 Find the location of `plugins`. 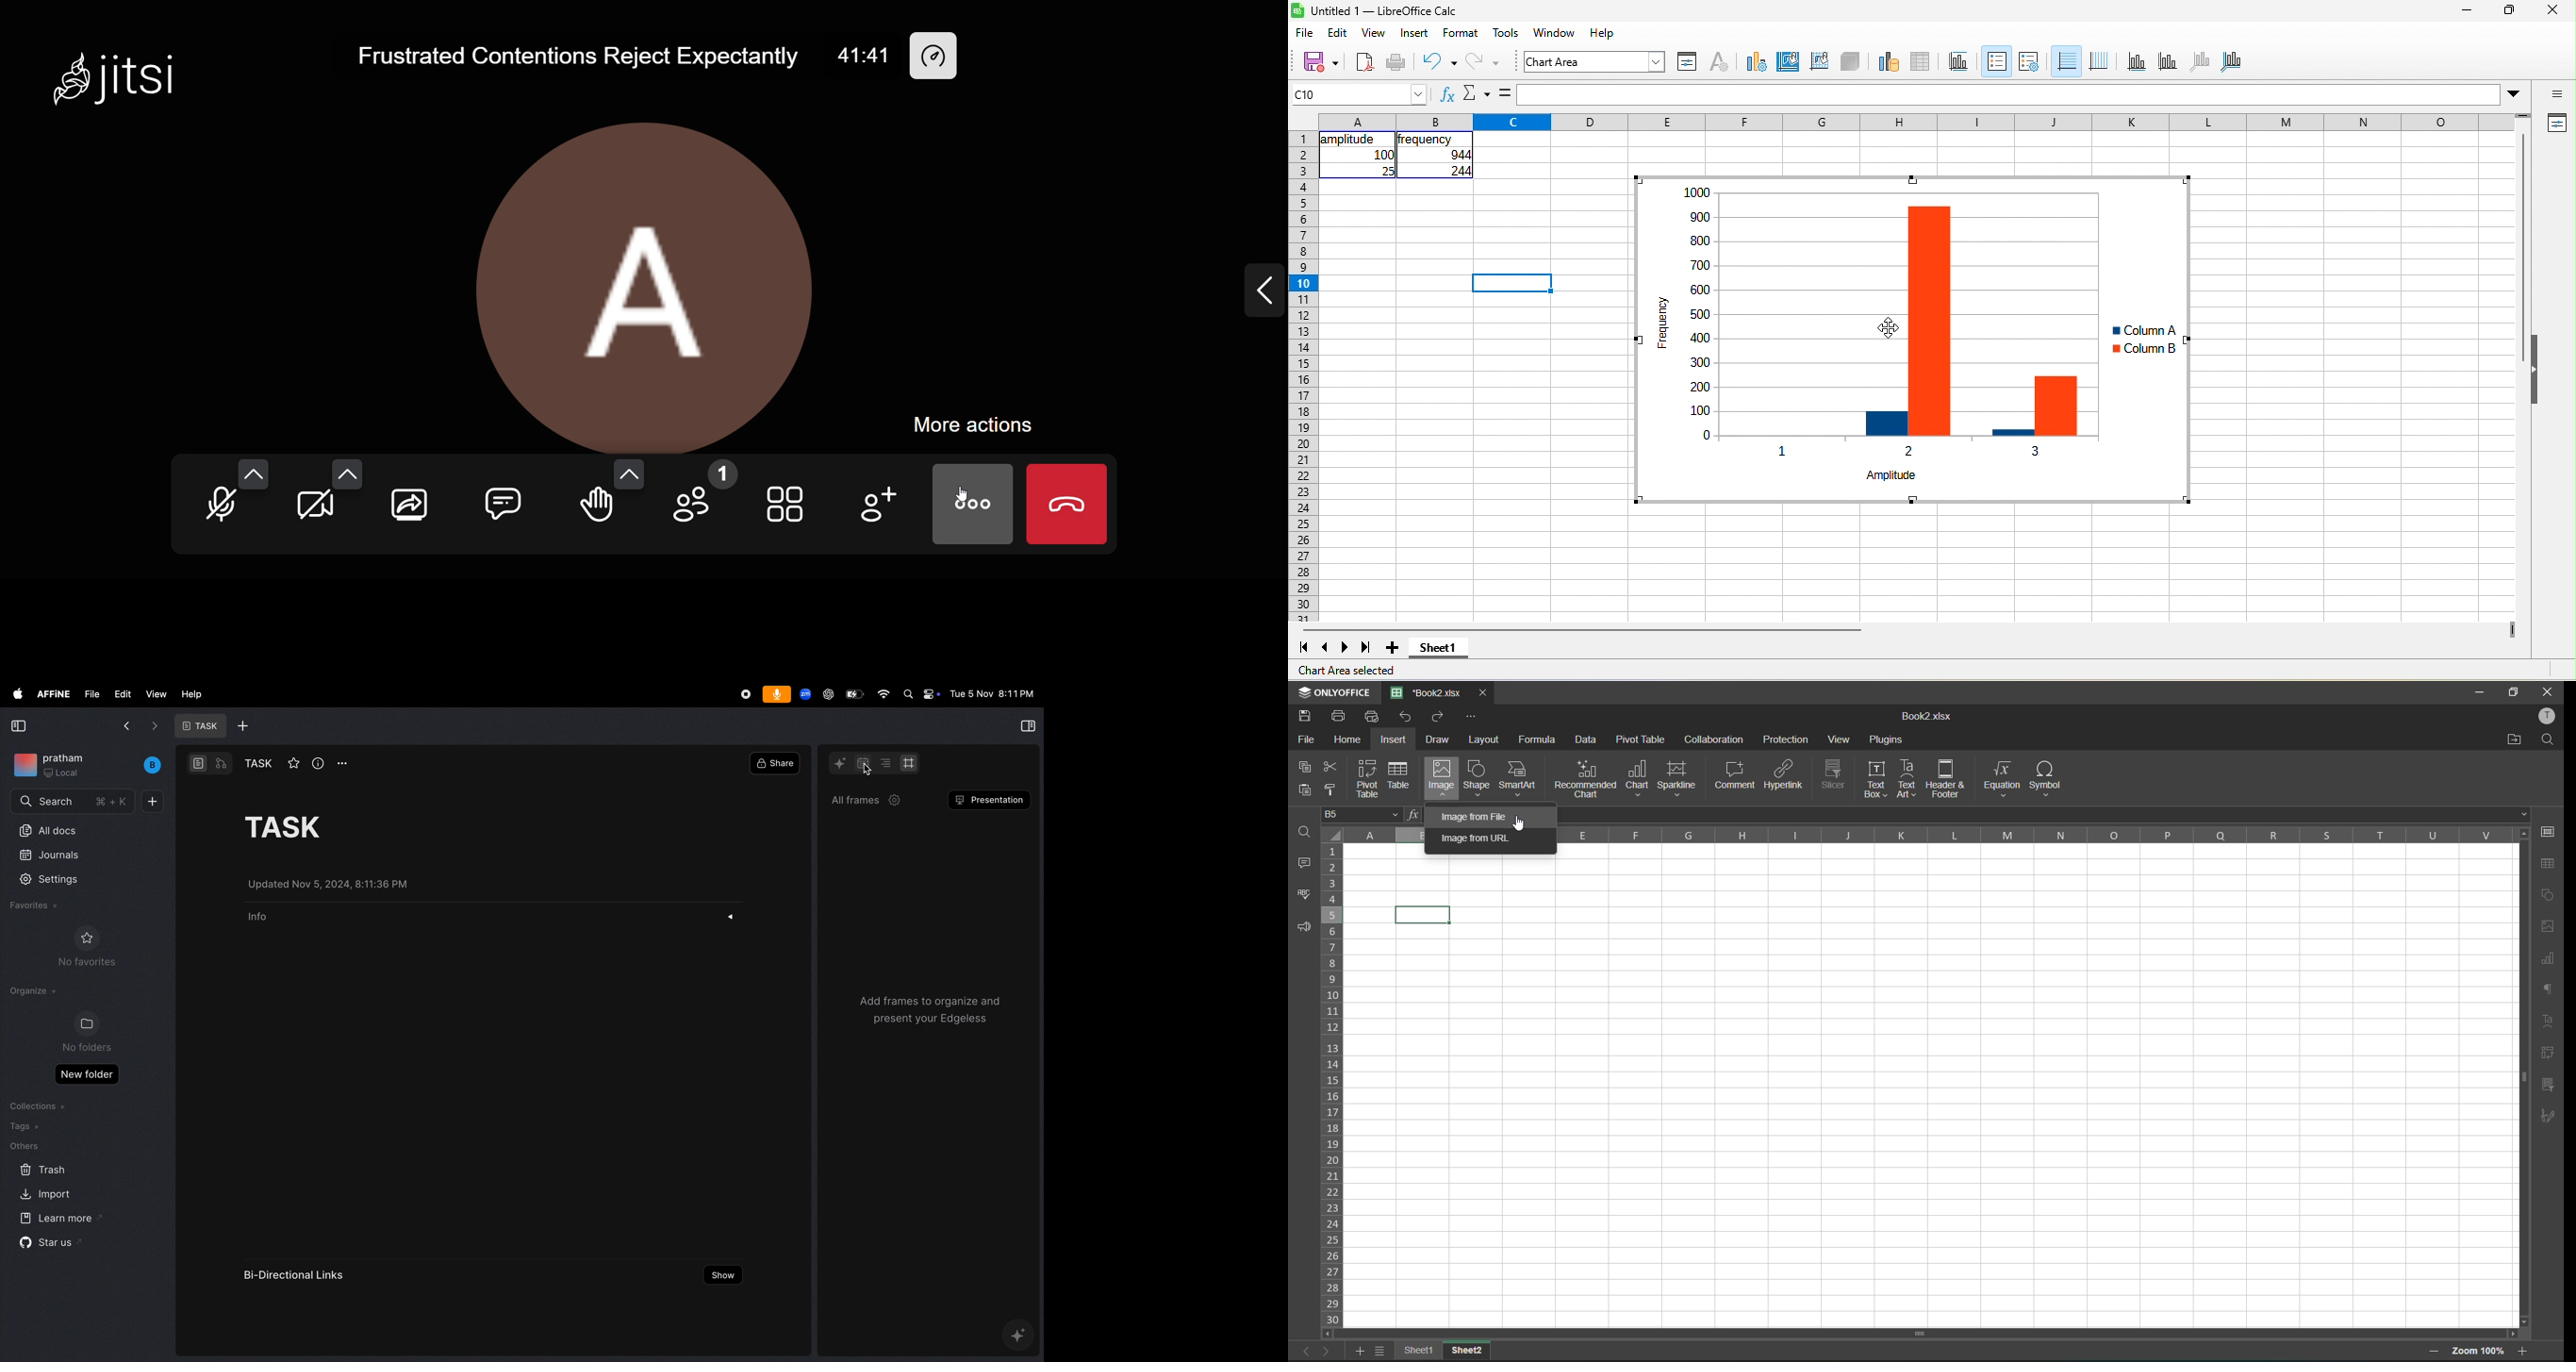

plugins is located at coordinates (1888, 740).